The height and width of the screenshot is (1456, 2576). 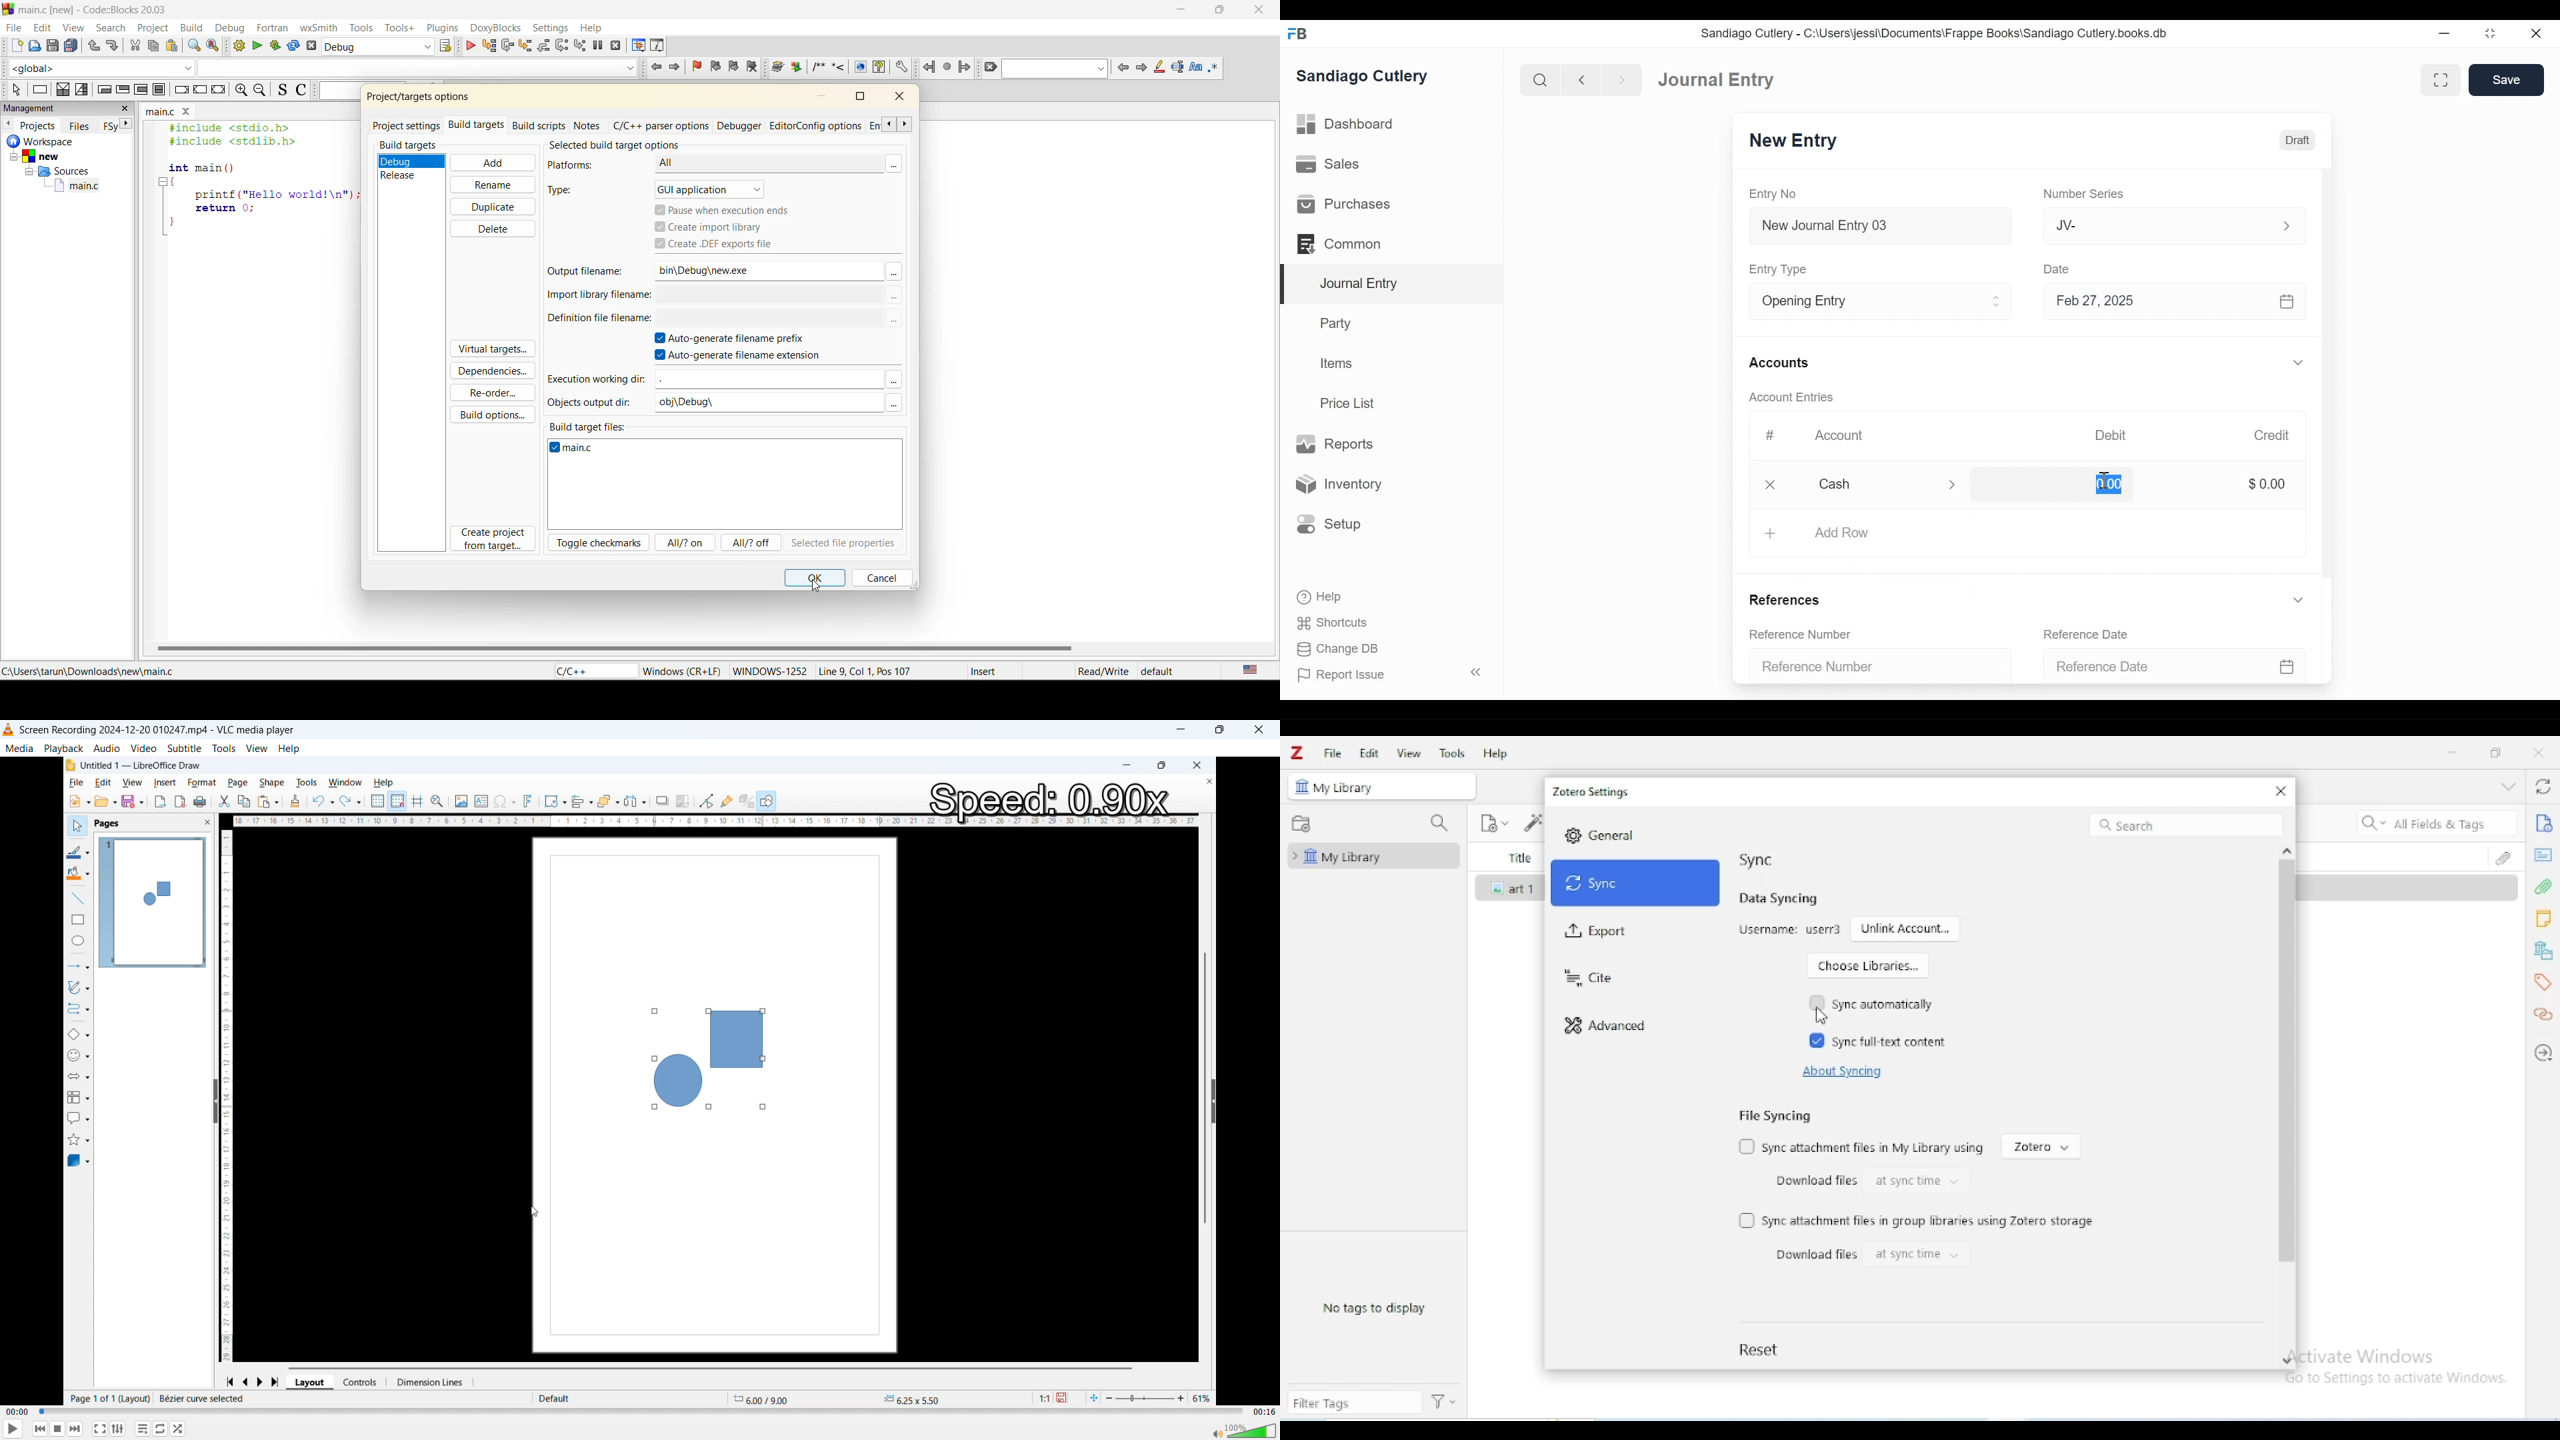 What do you see at coordinates (2286, 1093) in the screenshot?
I see `vertical scroll bar` at bounding box center [2286, 1093].